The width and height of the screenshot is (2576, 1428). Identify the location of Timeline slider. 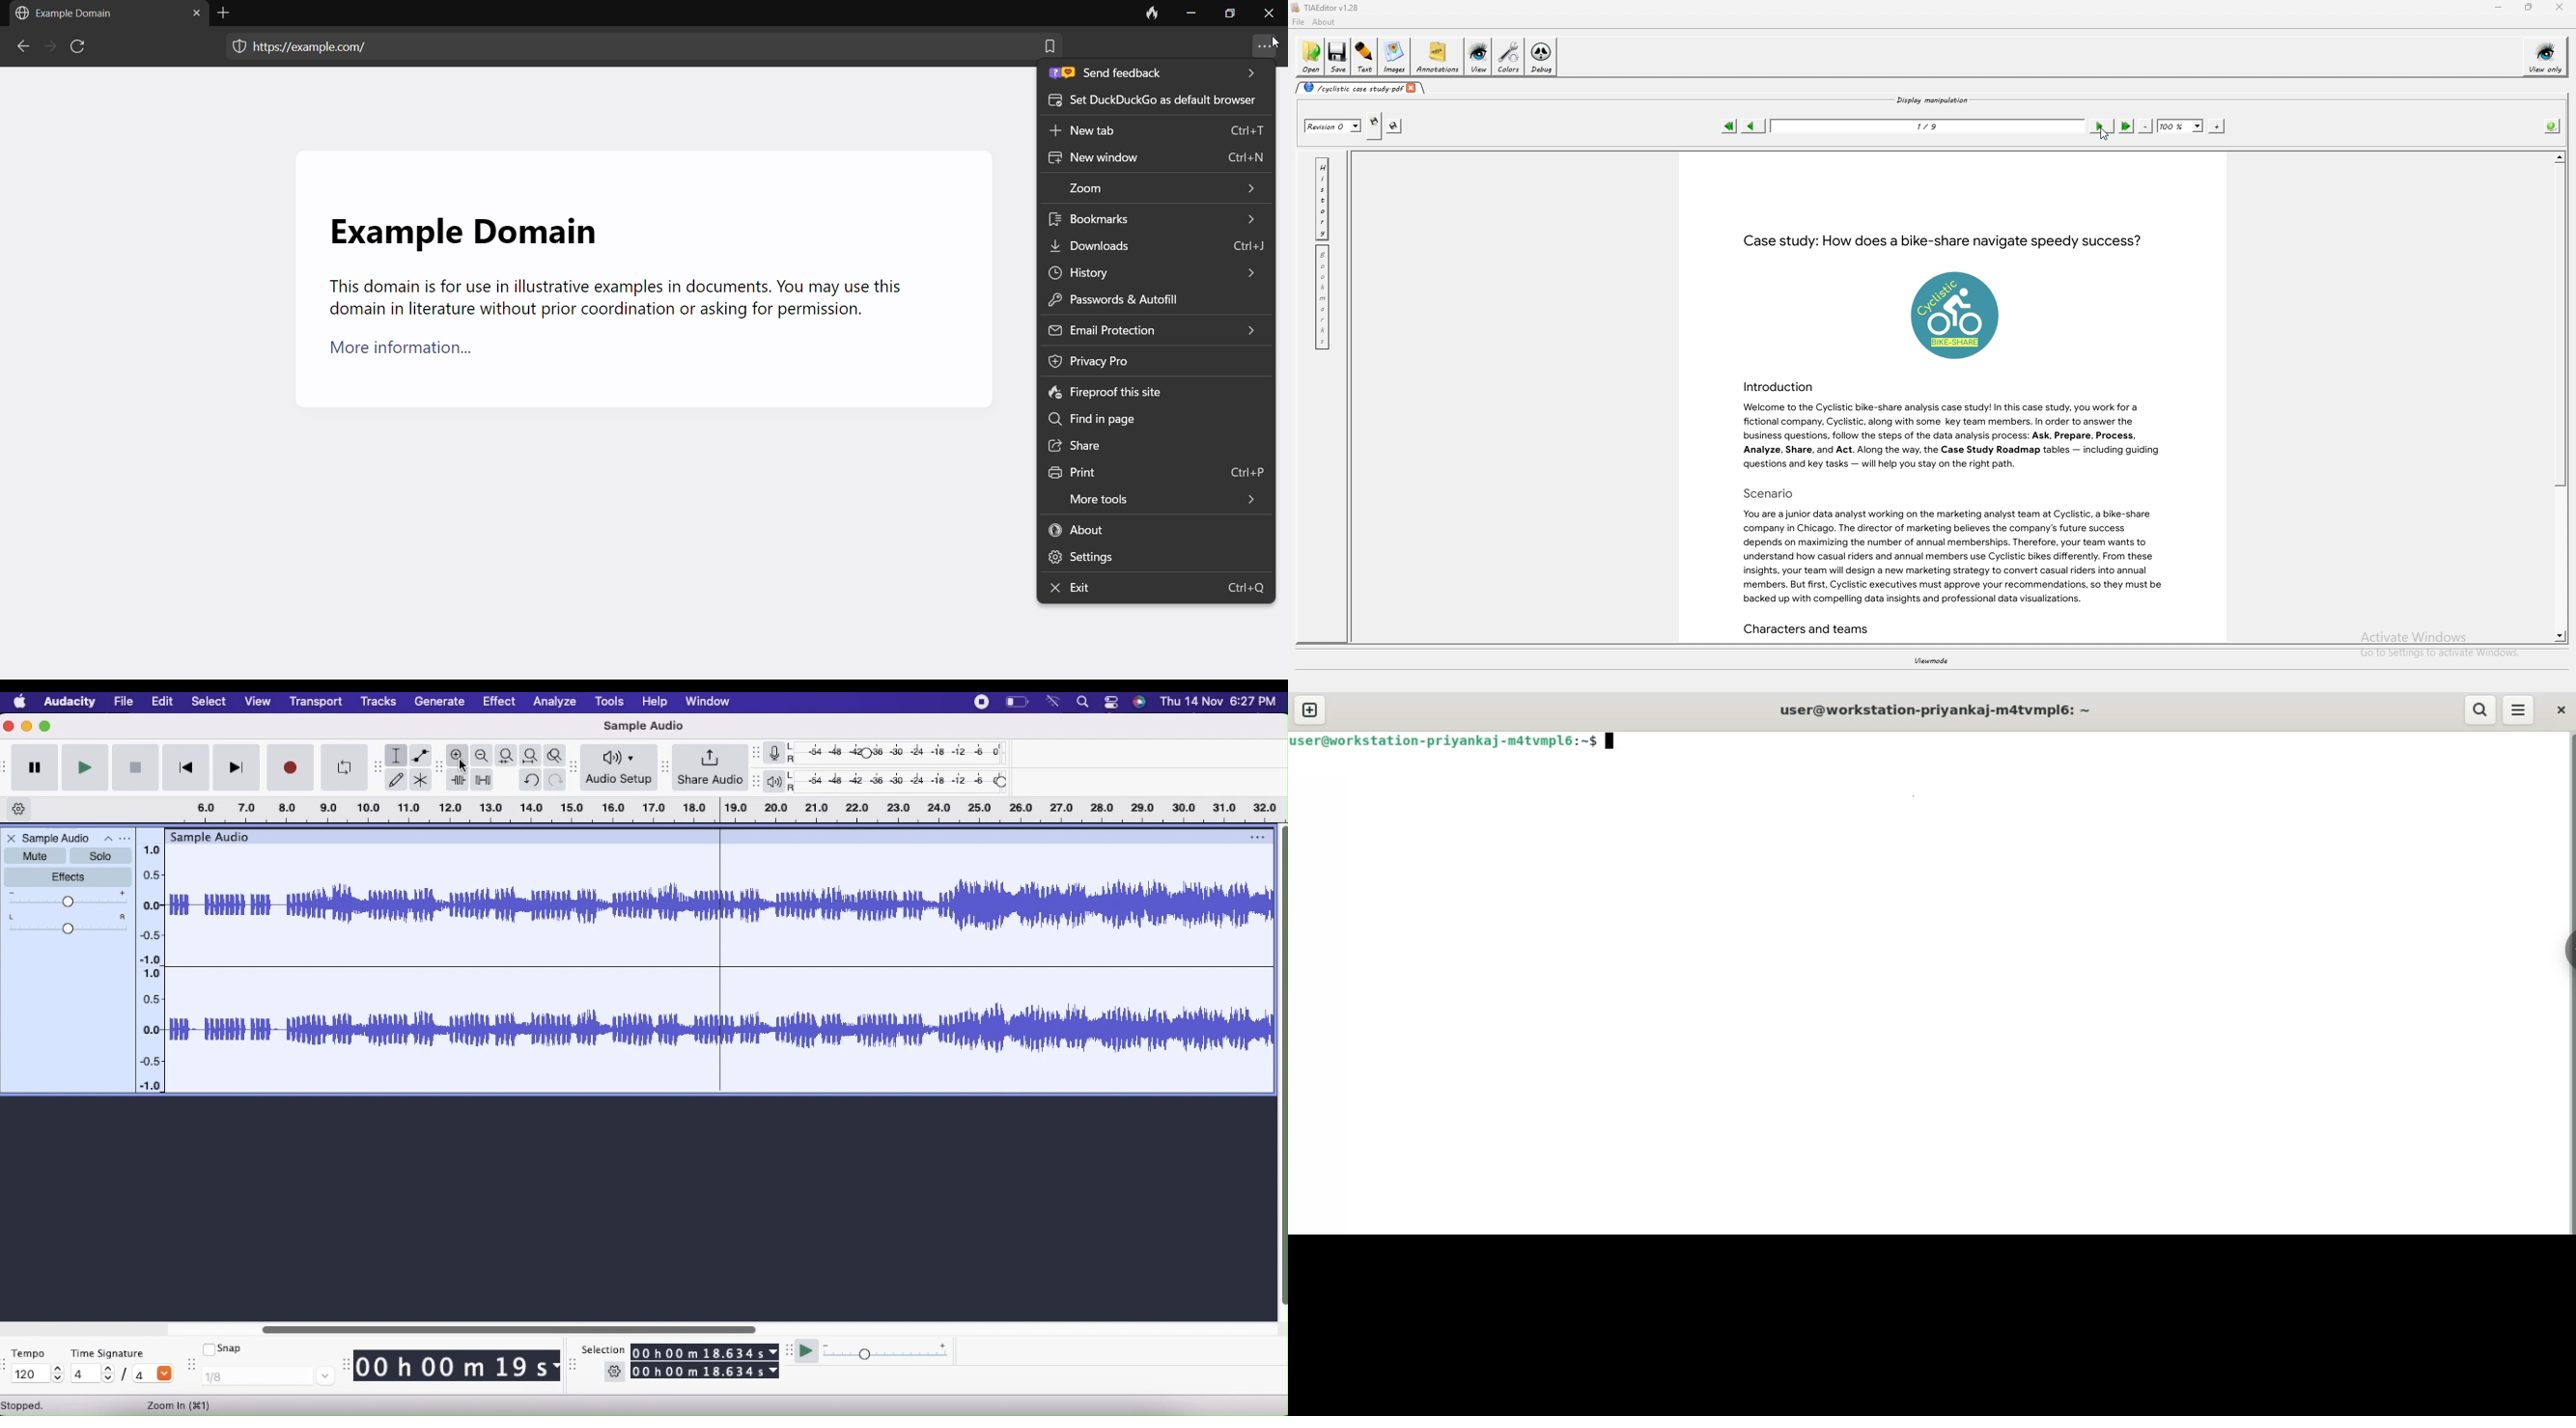
(152, 963).